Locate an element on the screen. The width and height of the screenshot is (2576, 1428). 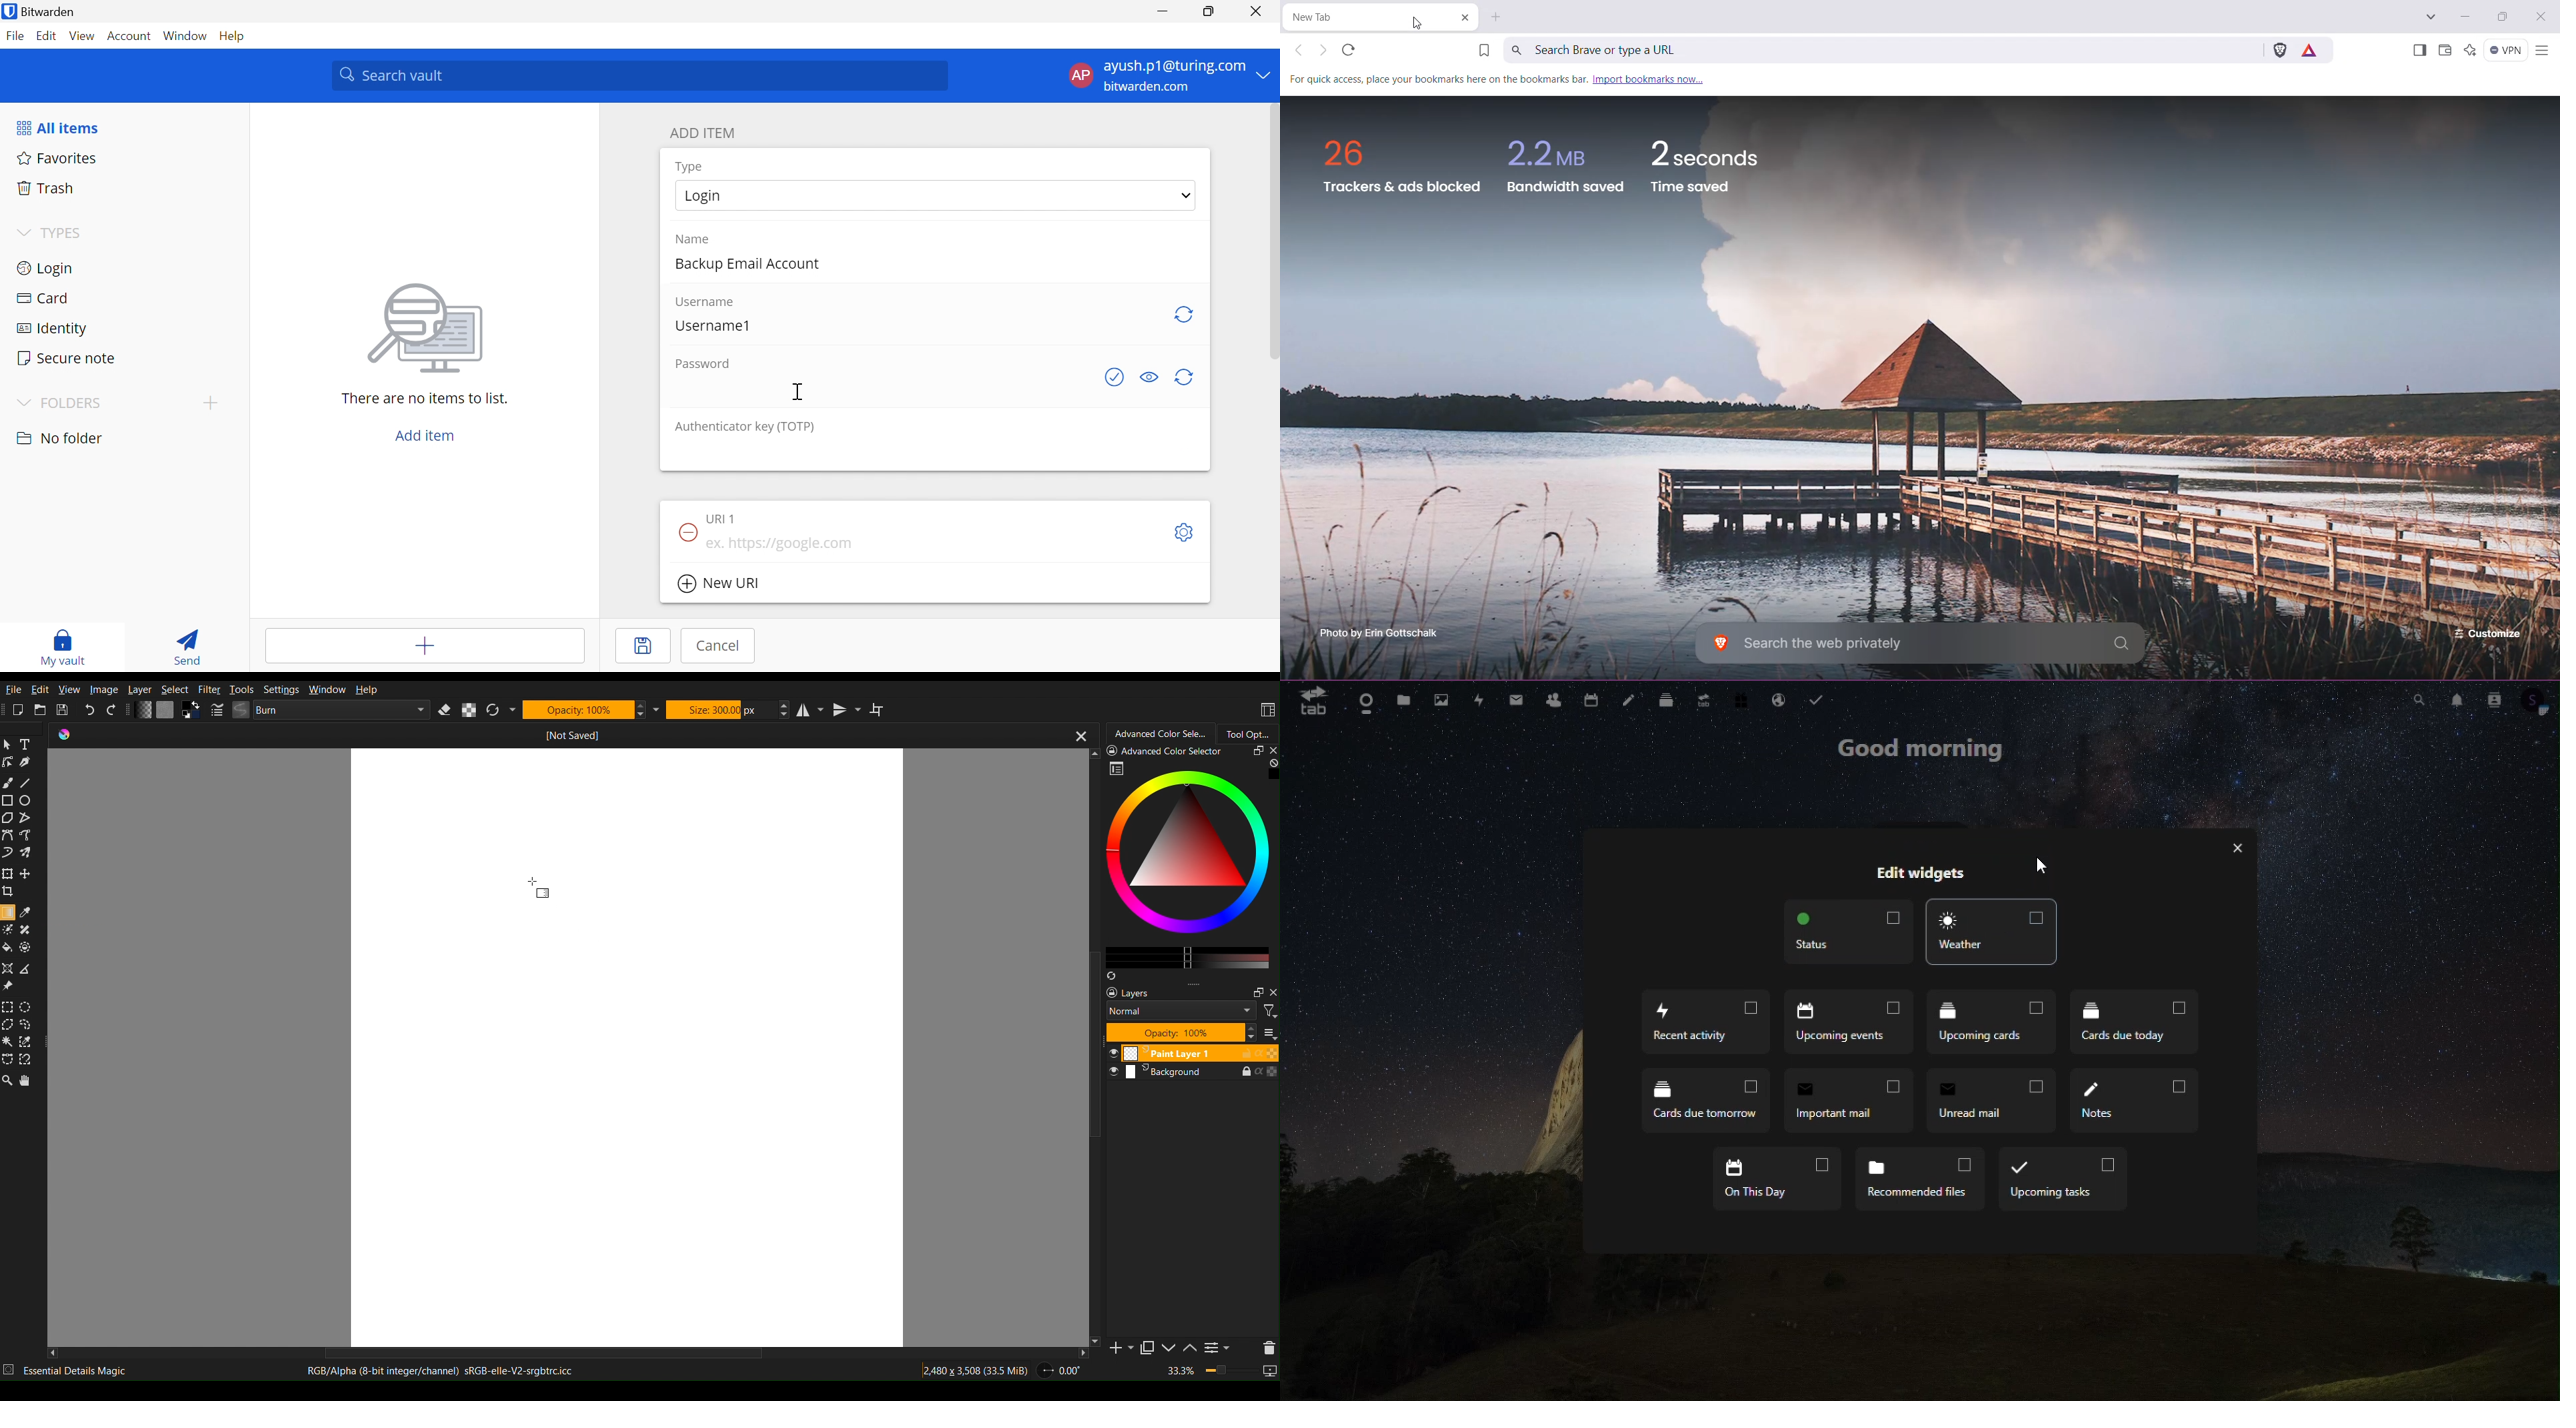
Filter is located at coordinates (209, 690).